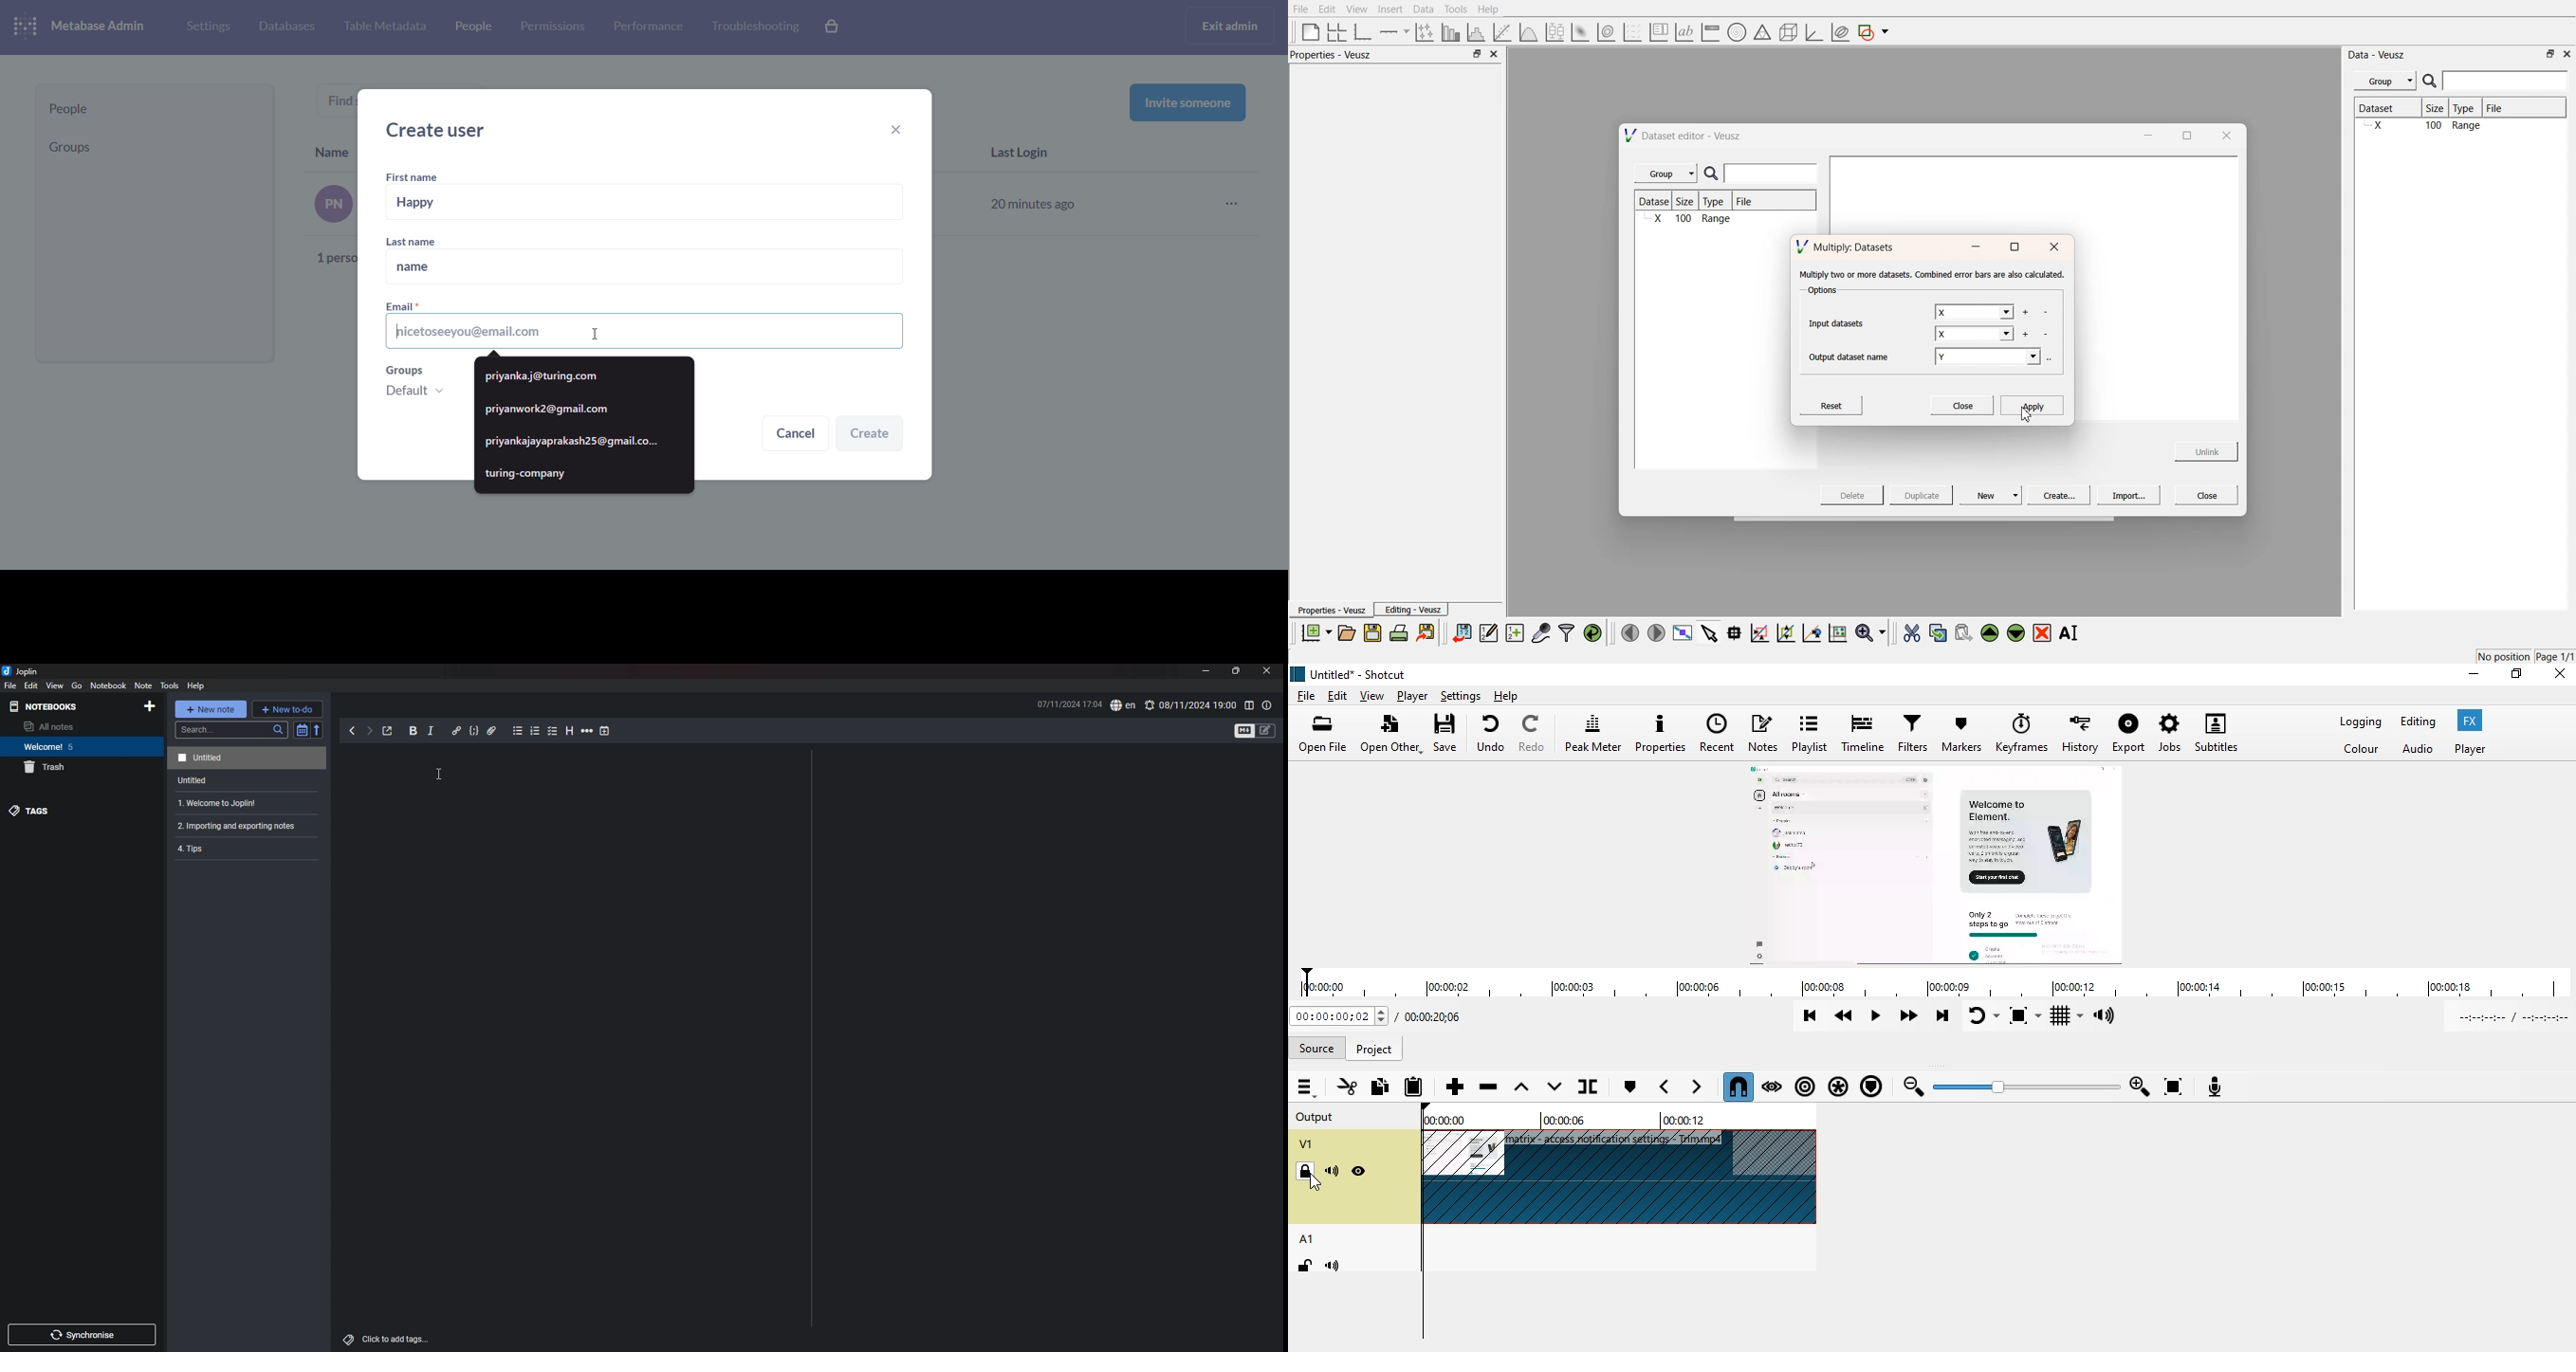  Describe the element at coordinates (1503, 31) in the screenshot. I see `fit a function` at that location.